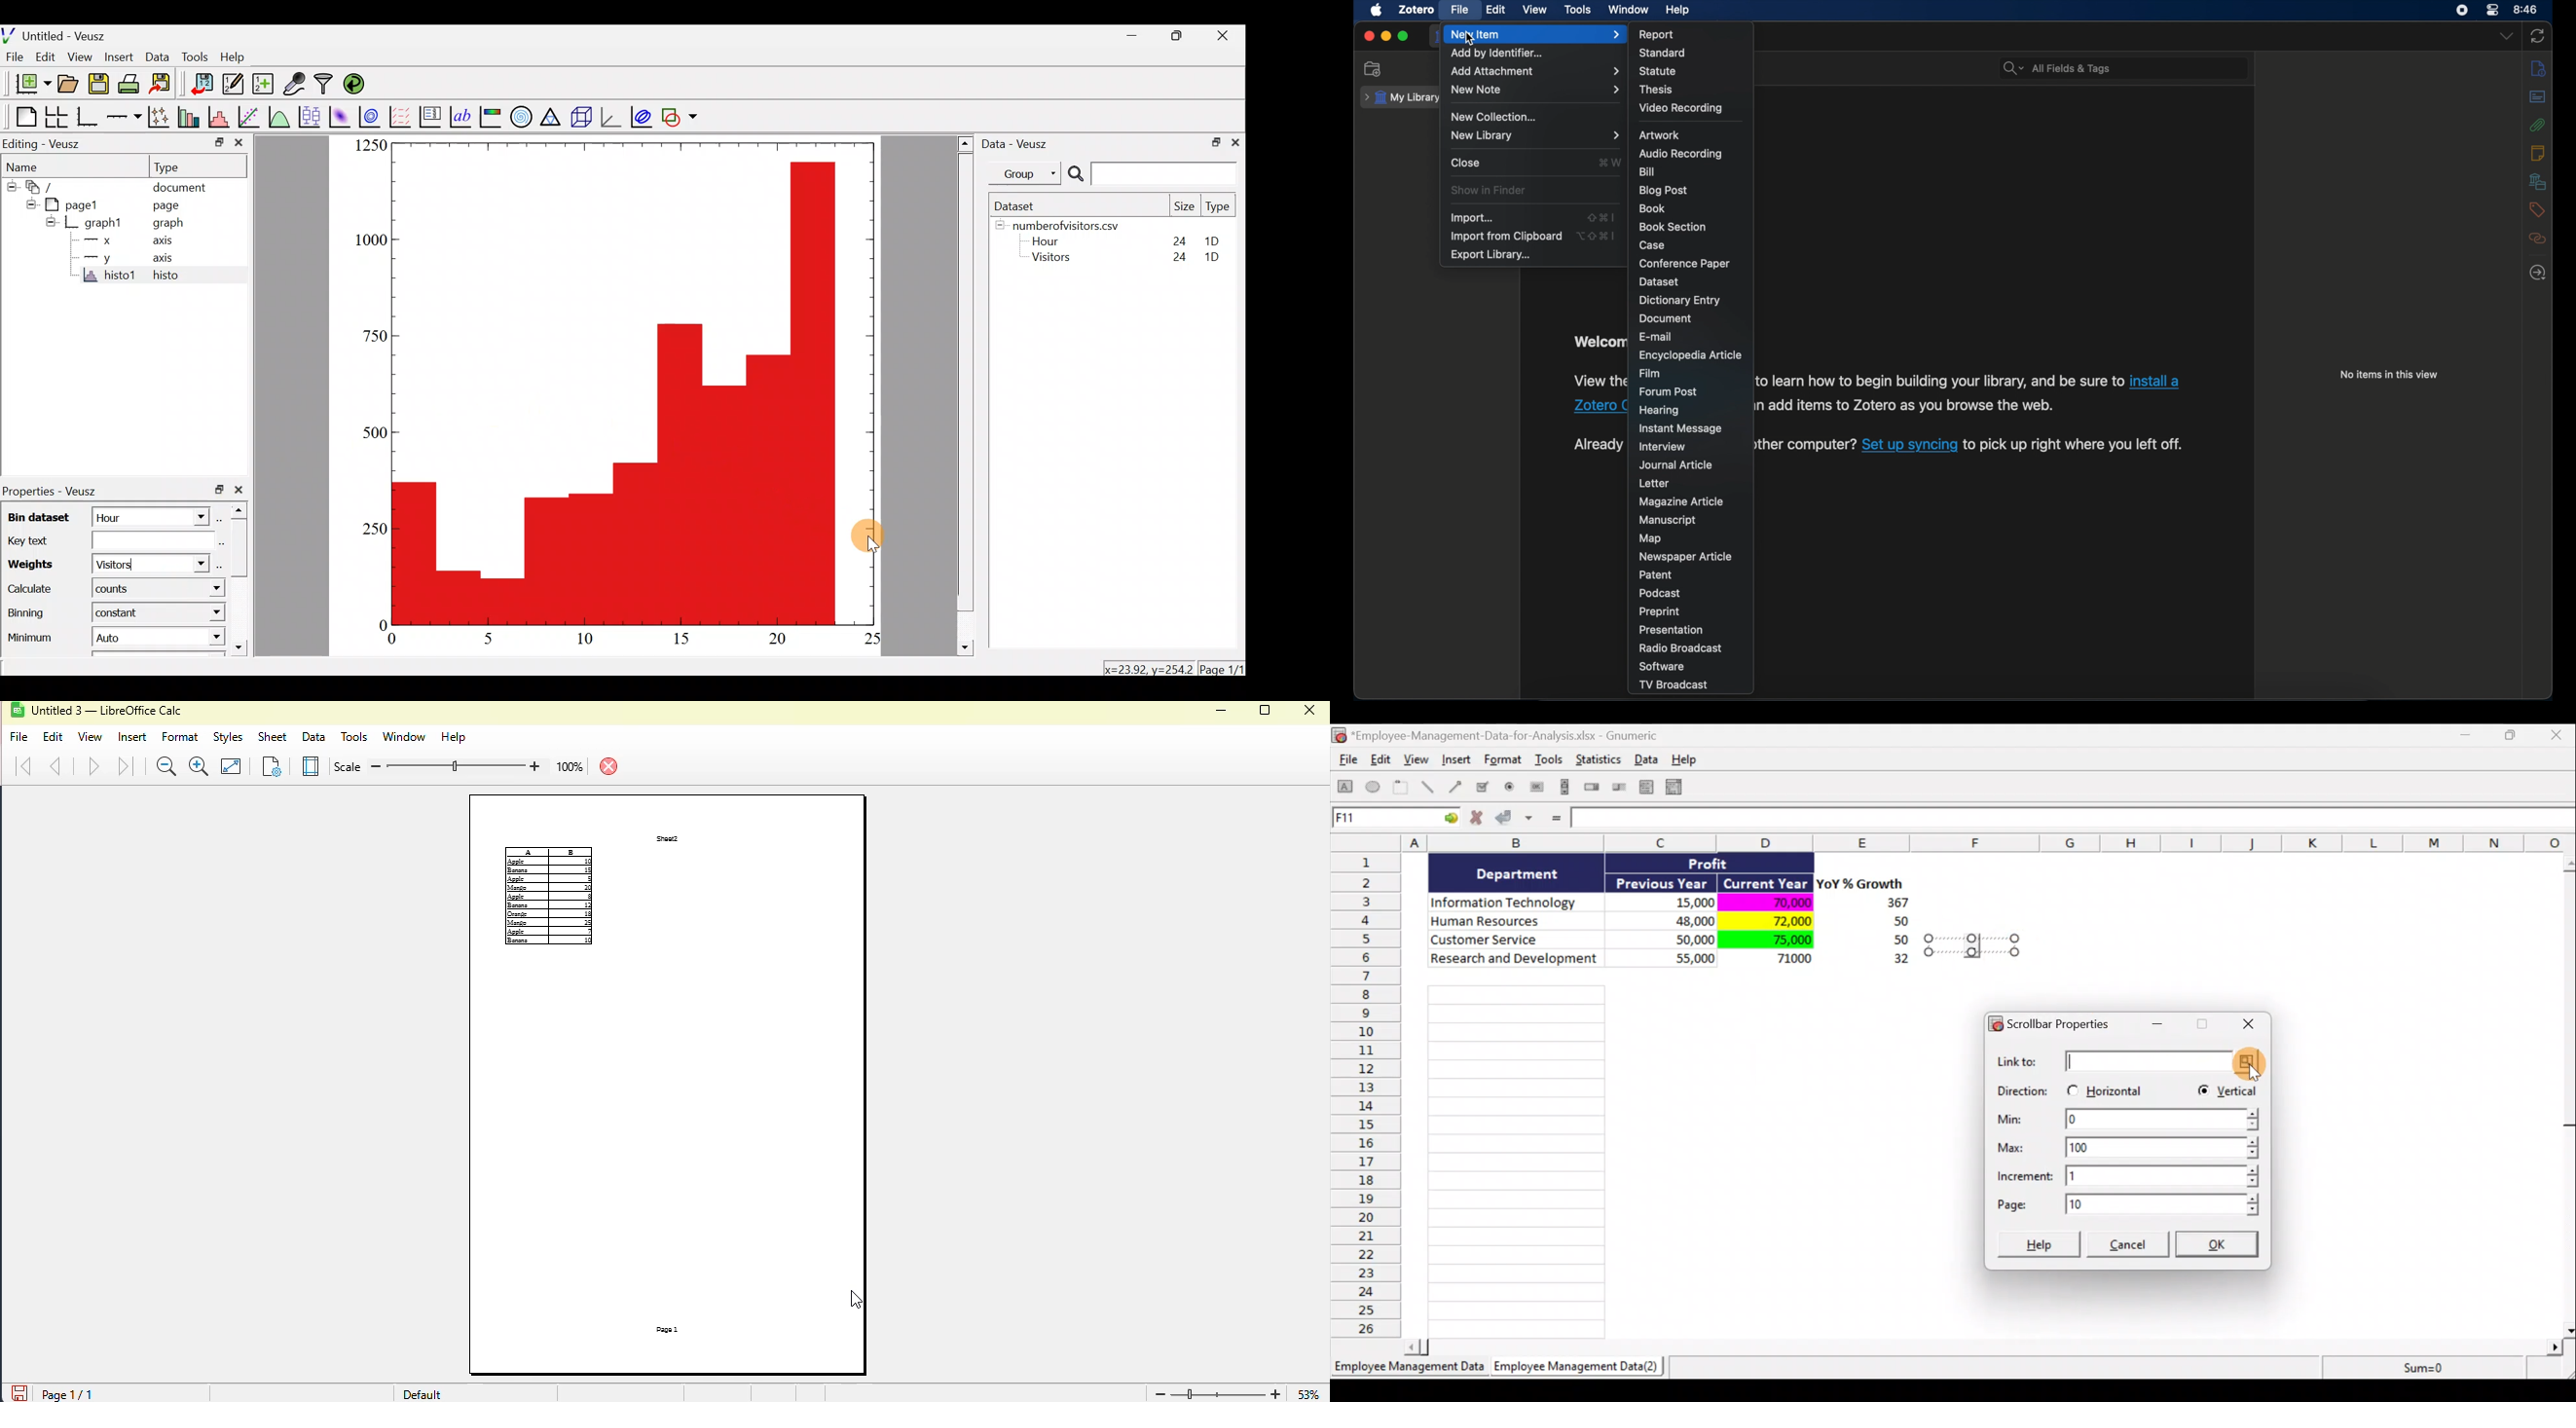  Describe the element at coordinates (1510, 789) in the screenshot. I see `Create a radio button` at that location.